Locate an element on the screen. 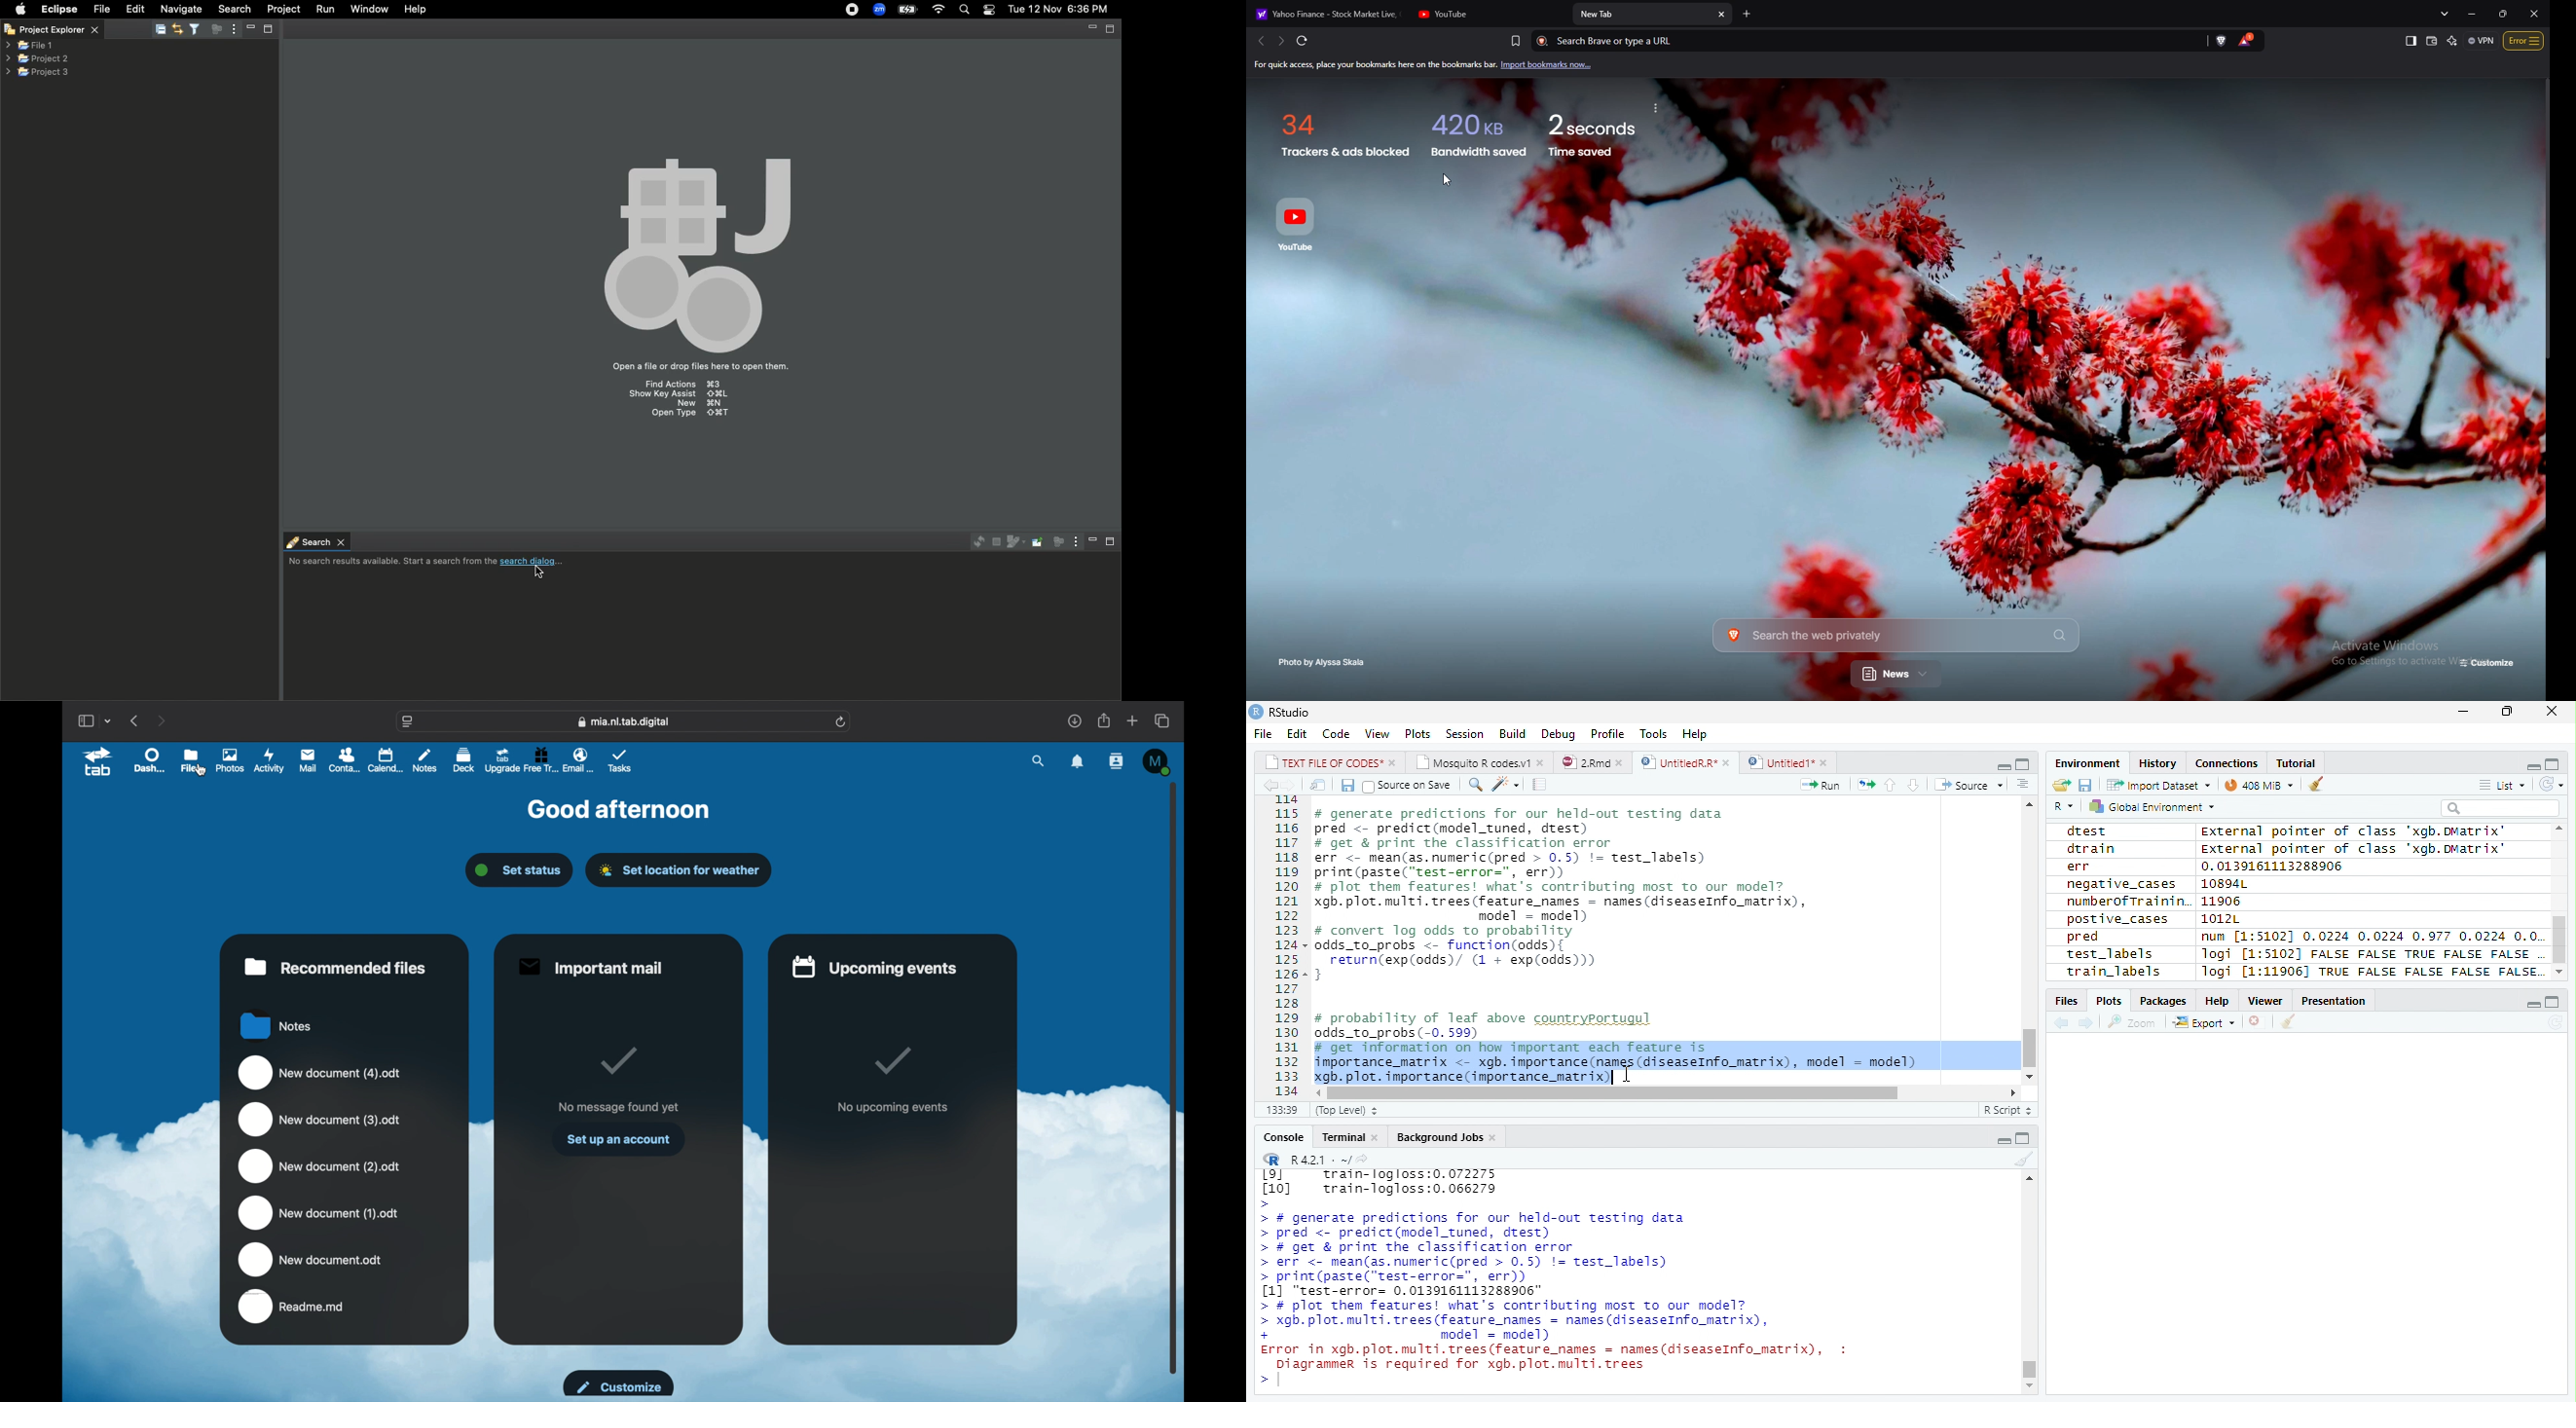 This screenshot has height=1428, width=2576. notes is located at coordinates (424, 760).